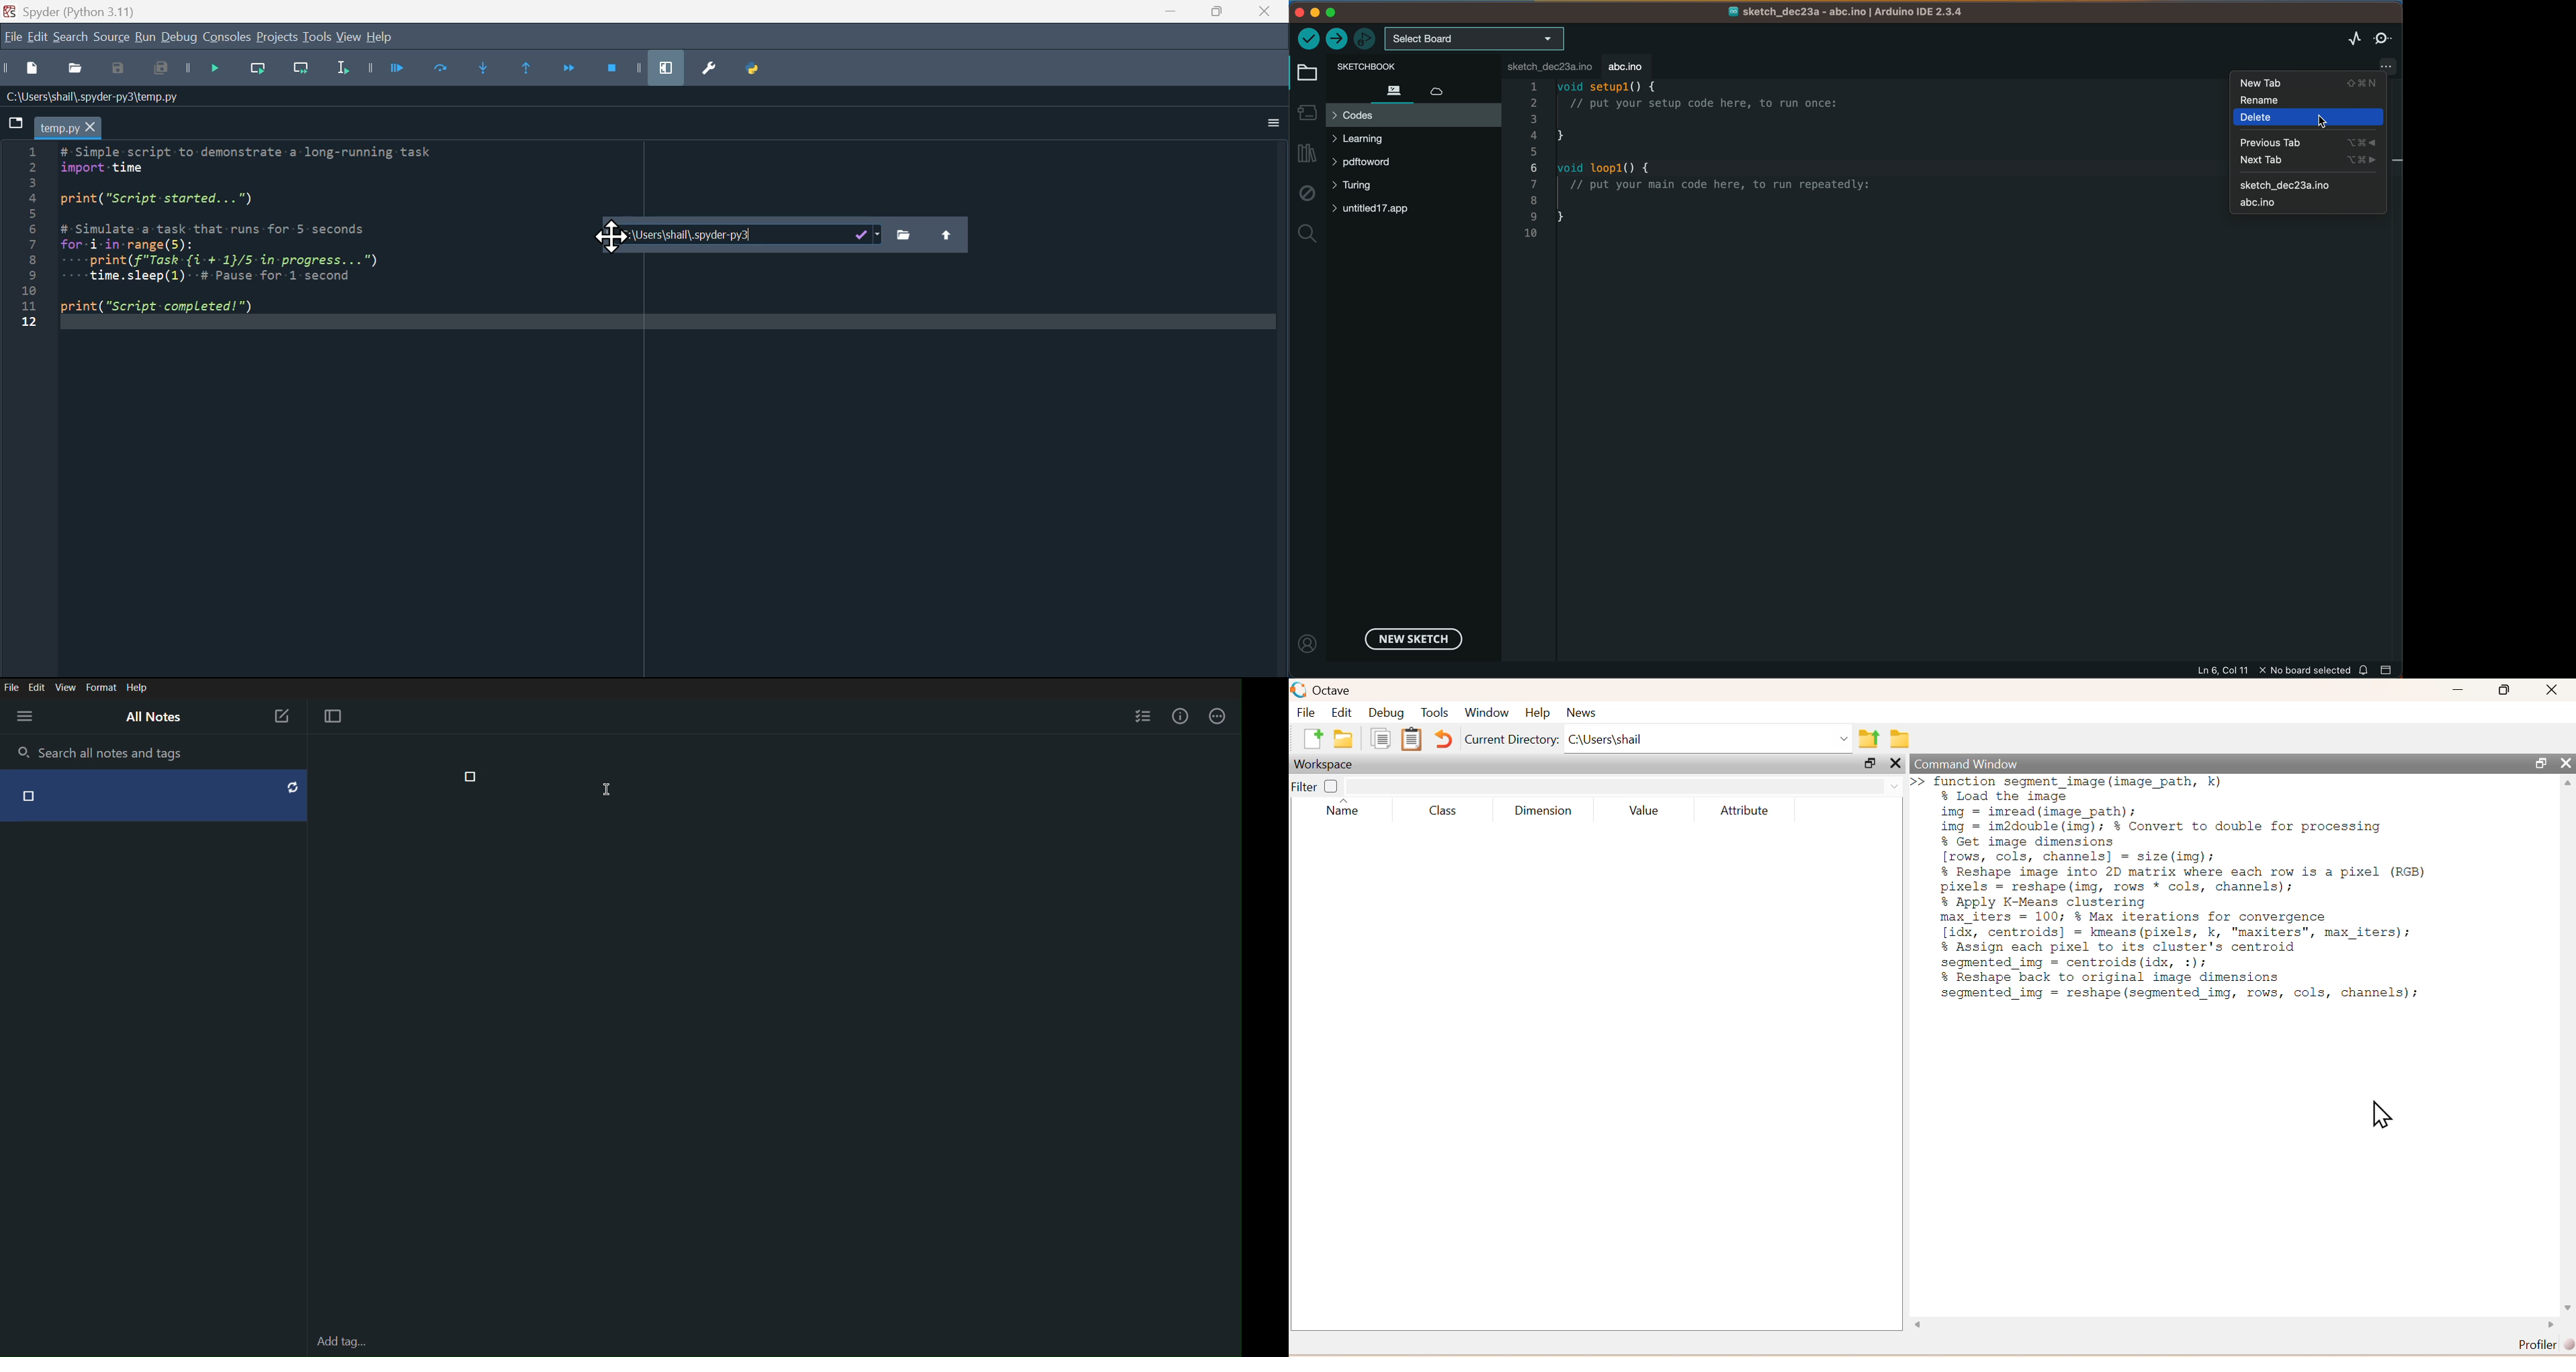 Image resolution: width=2576 pixels, height=1372 pixels. What do you see at coordinates (332, 717) in the screenshot?
I see `Focus Mode` at bounding box center [332, 717].